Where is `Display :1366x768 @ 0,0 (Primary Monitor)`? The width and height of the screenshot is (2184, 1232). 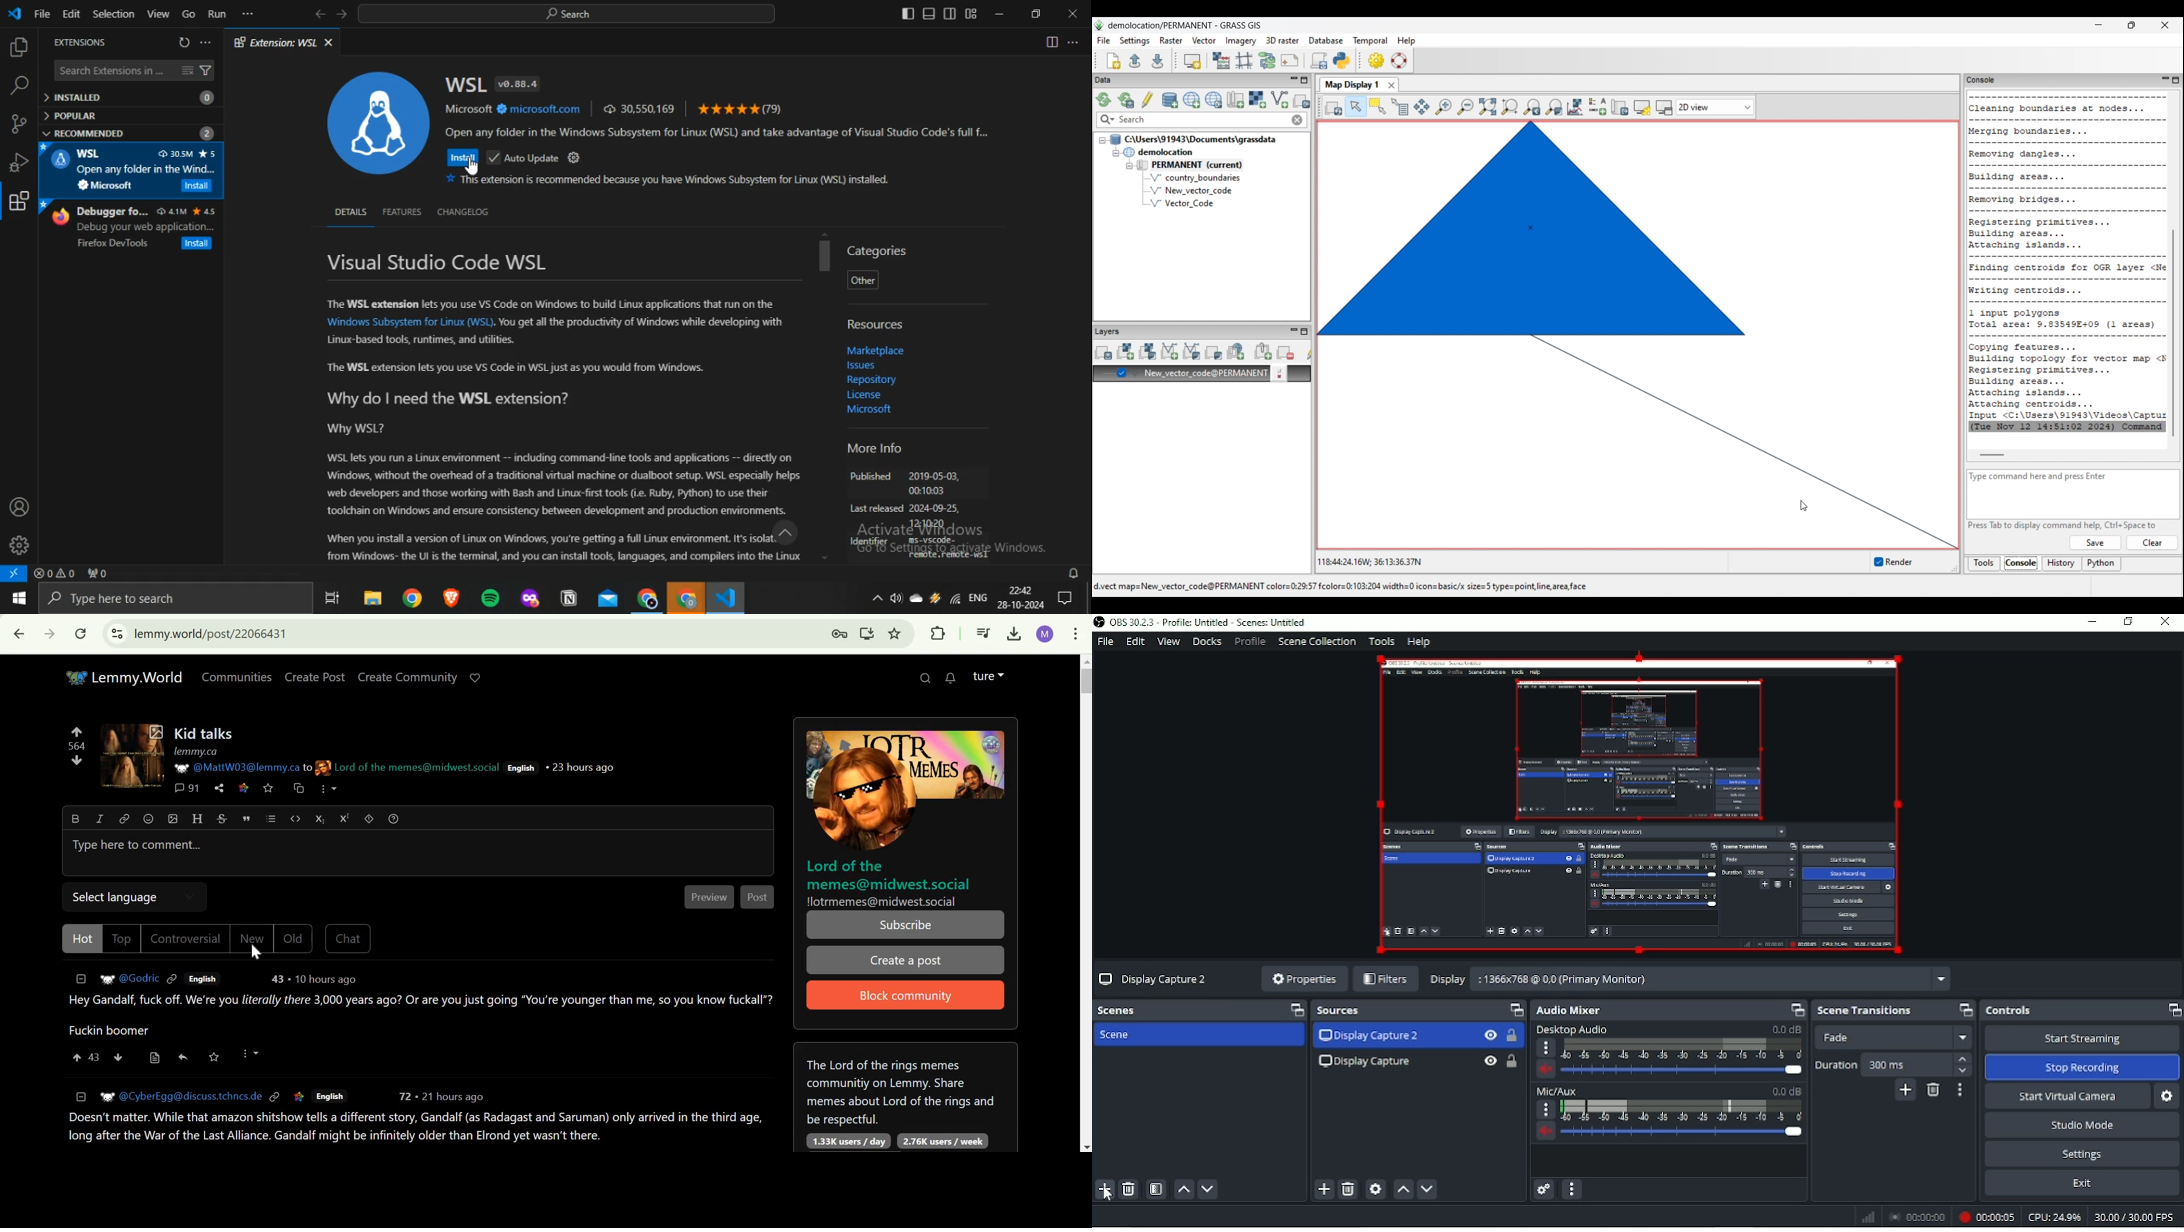
Display :1366x768 @ 0,0 (Primary Monitor) is located at coordinates (1689, 977).